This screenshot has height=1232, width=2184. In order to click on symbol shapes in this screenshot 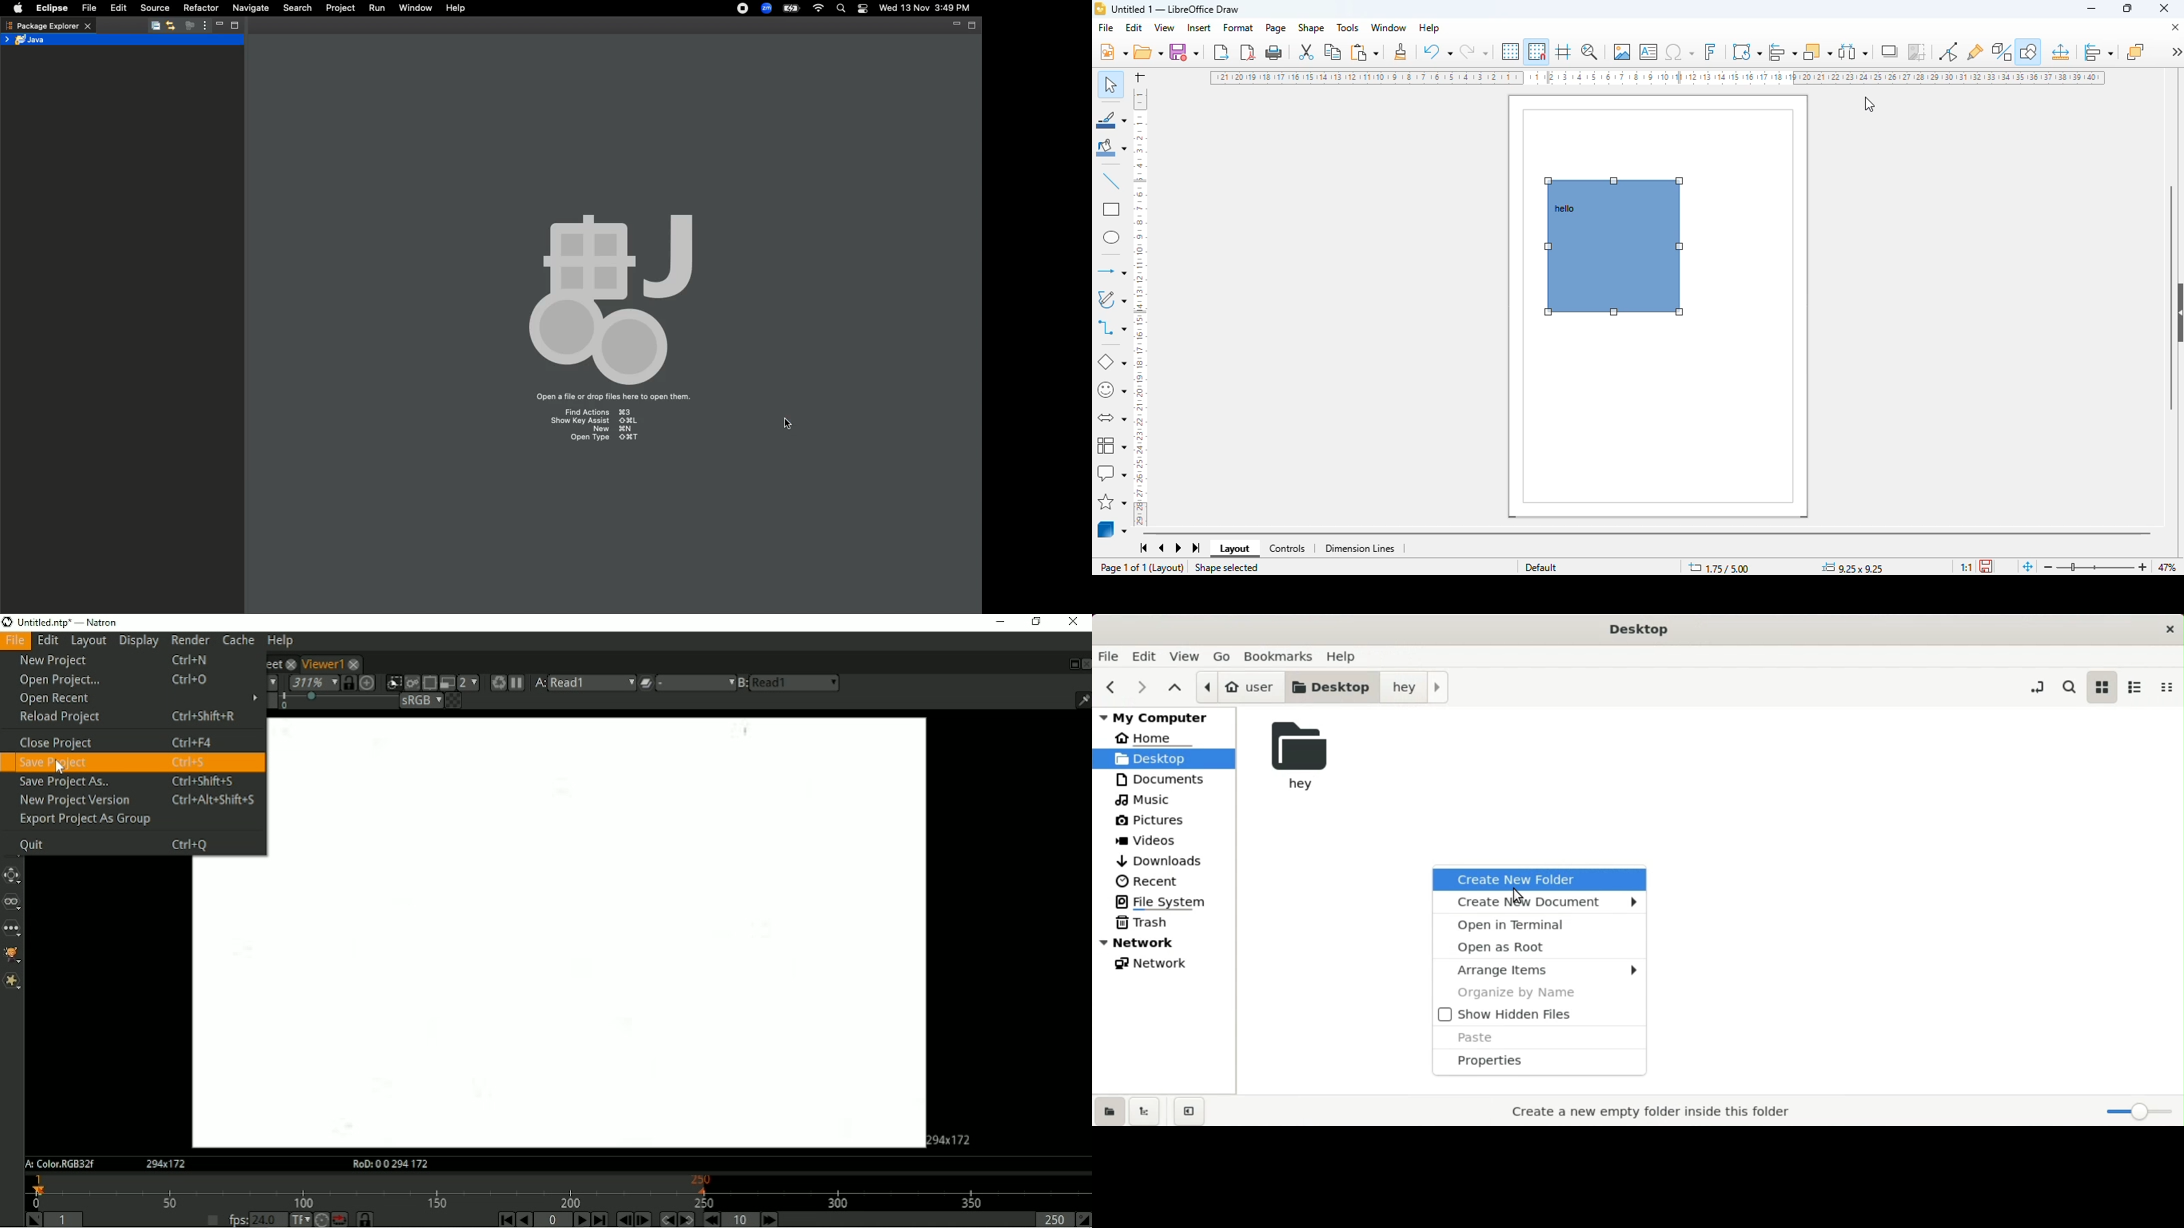, I will do `click(1111, 391)`.